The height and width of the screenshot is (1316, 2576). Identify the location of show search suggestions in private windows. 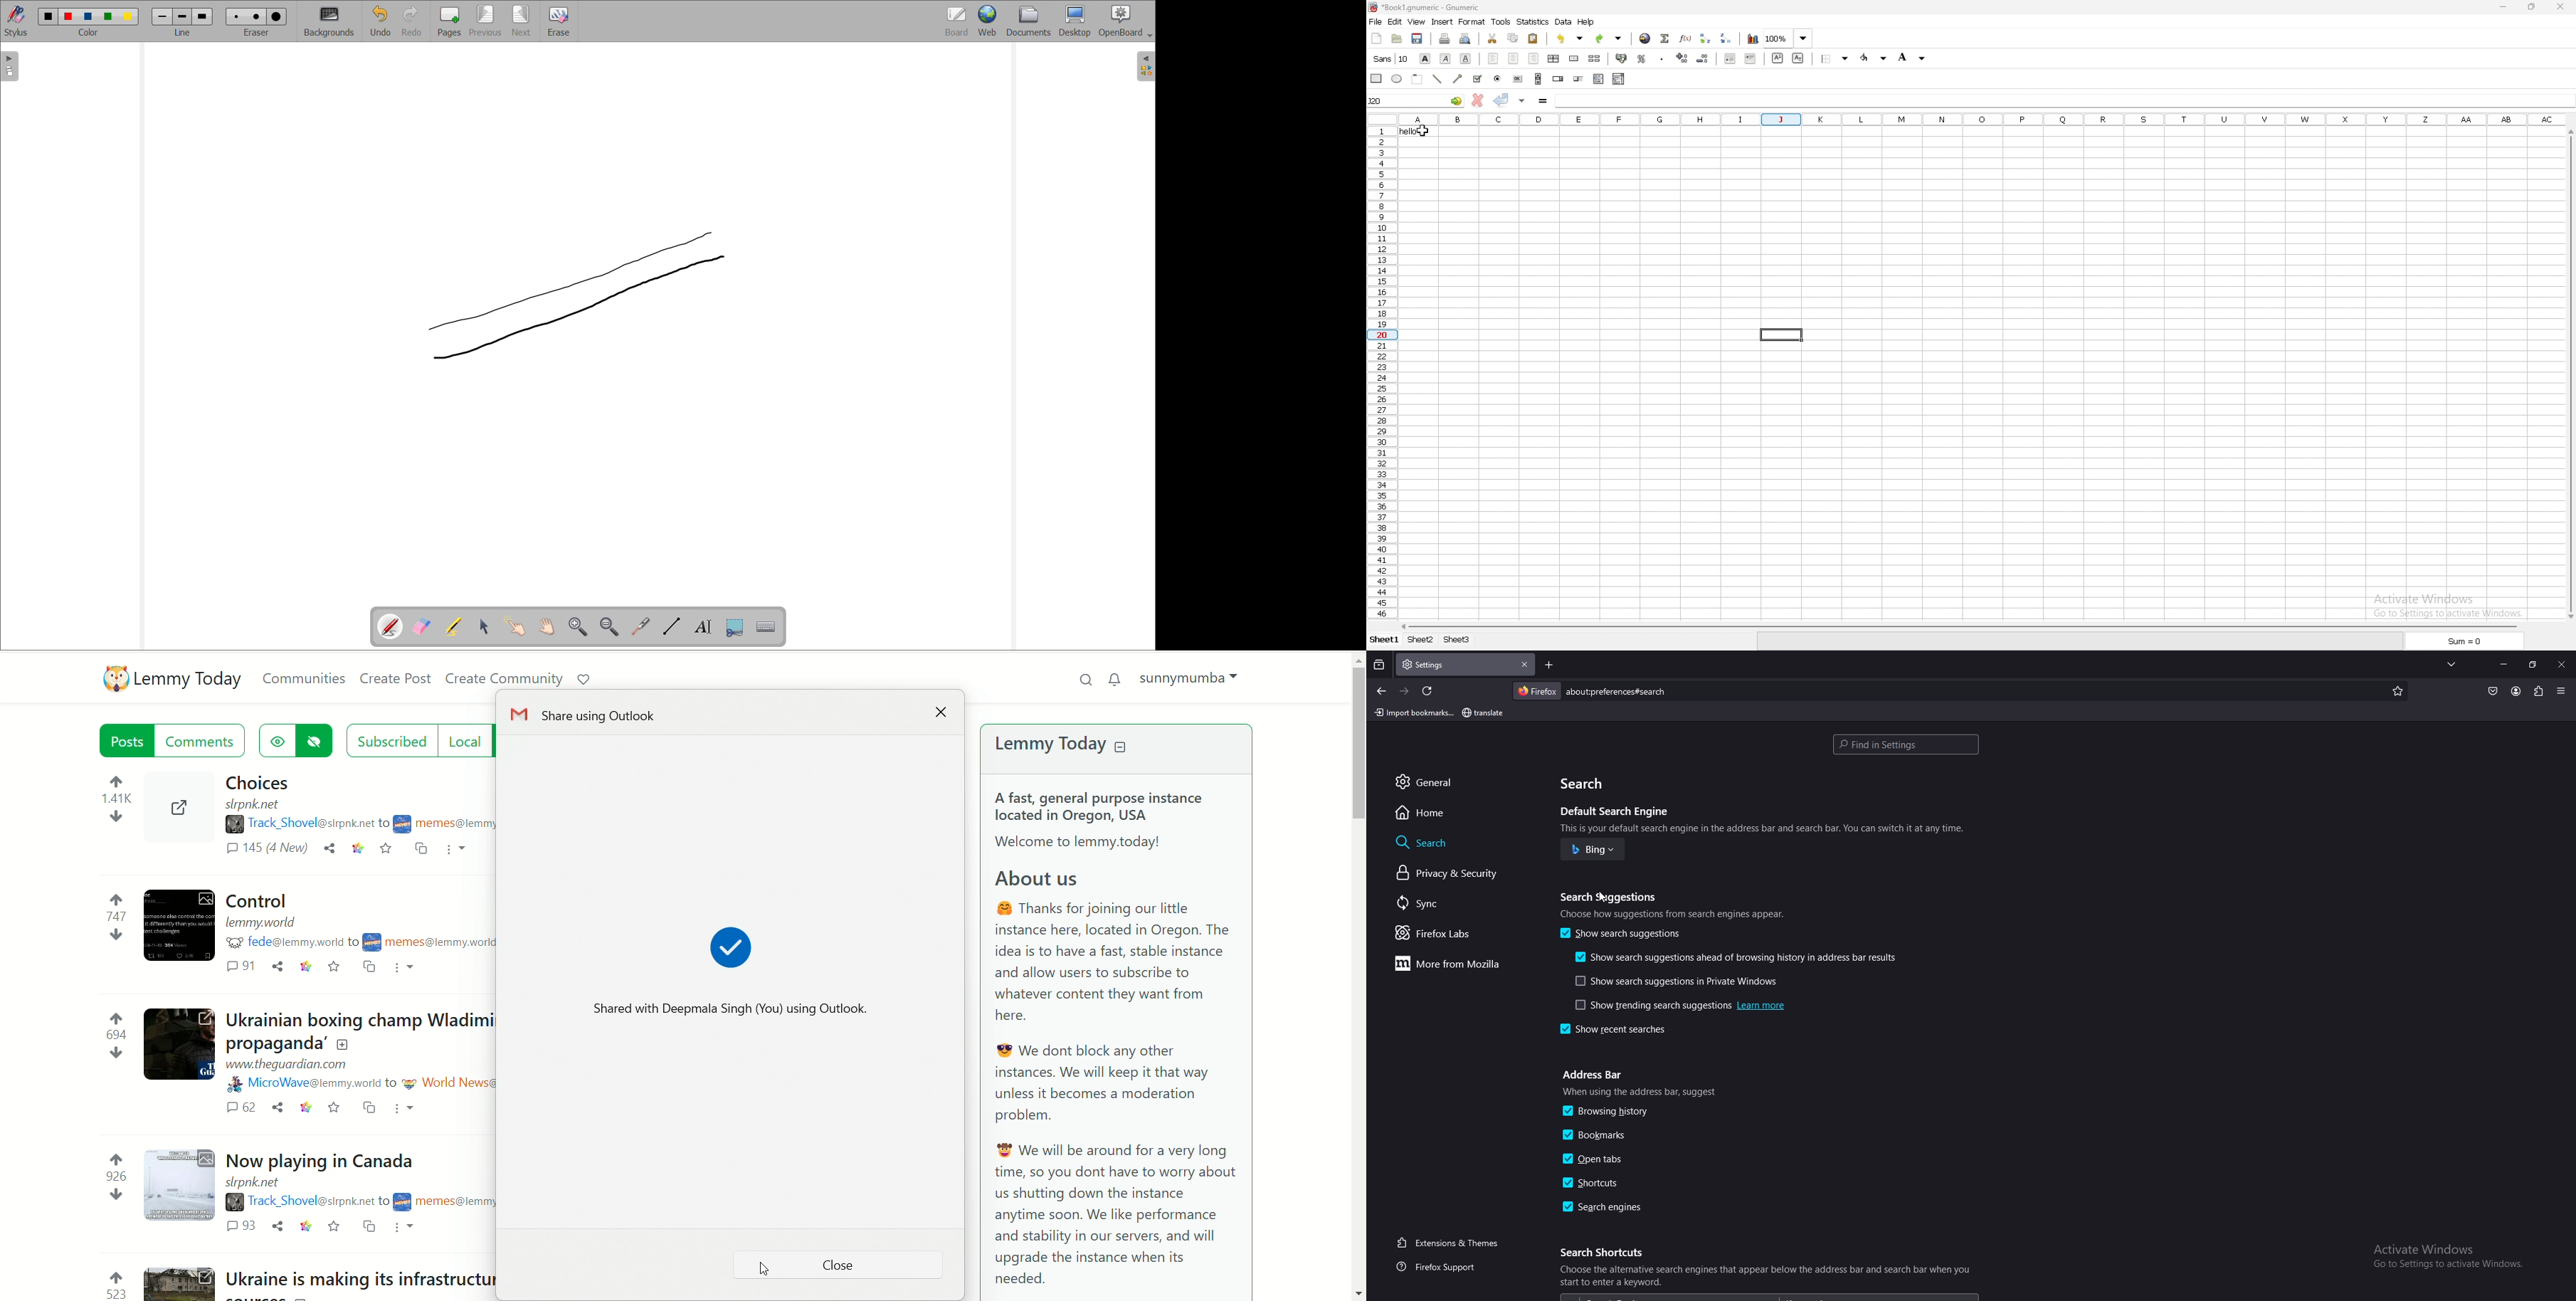
(1677, 981).